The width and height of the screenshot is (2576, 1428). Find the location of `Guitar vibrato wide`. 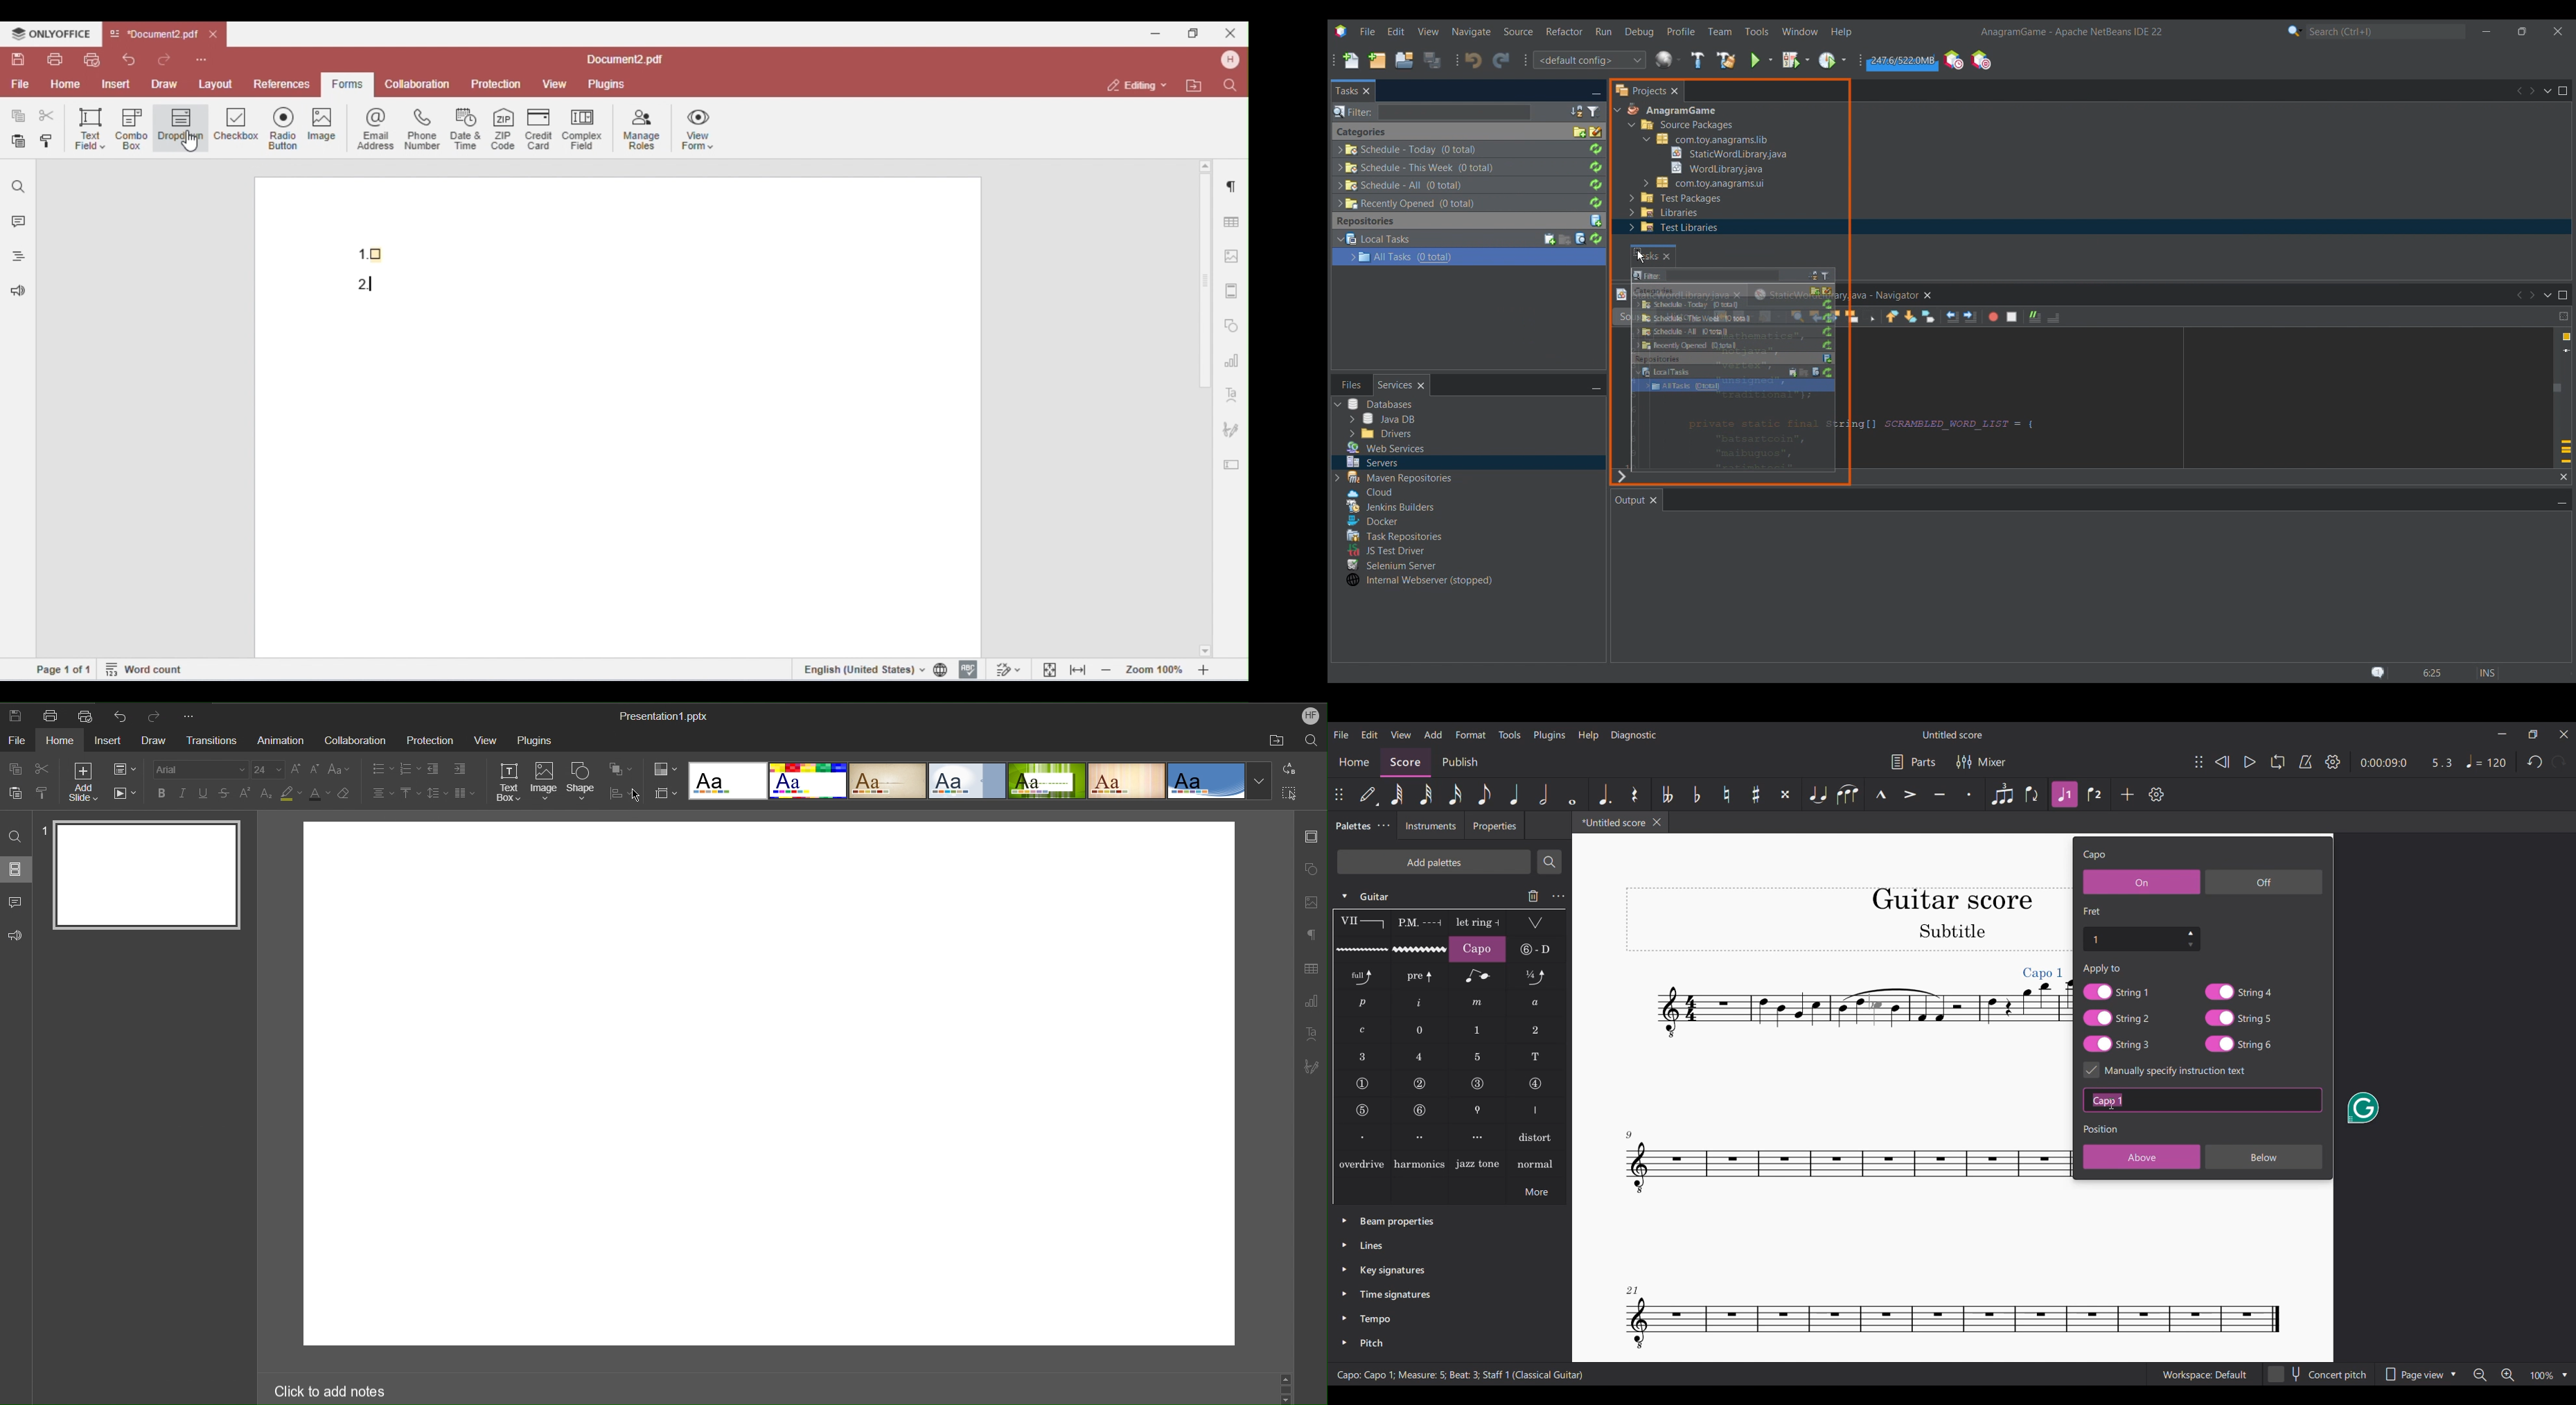

Guitar vibrato wide is located at coordinates (1420, 949).